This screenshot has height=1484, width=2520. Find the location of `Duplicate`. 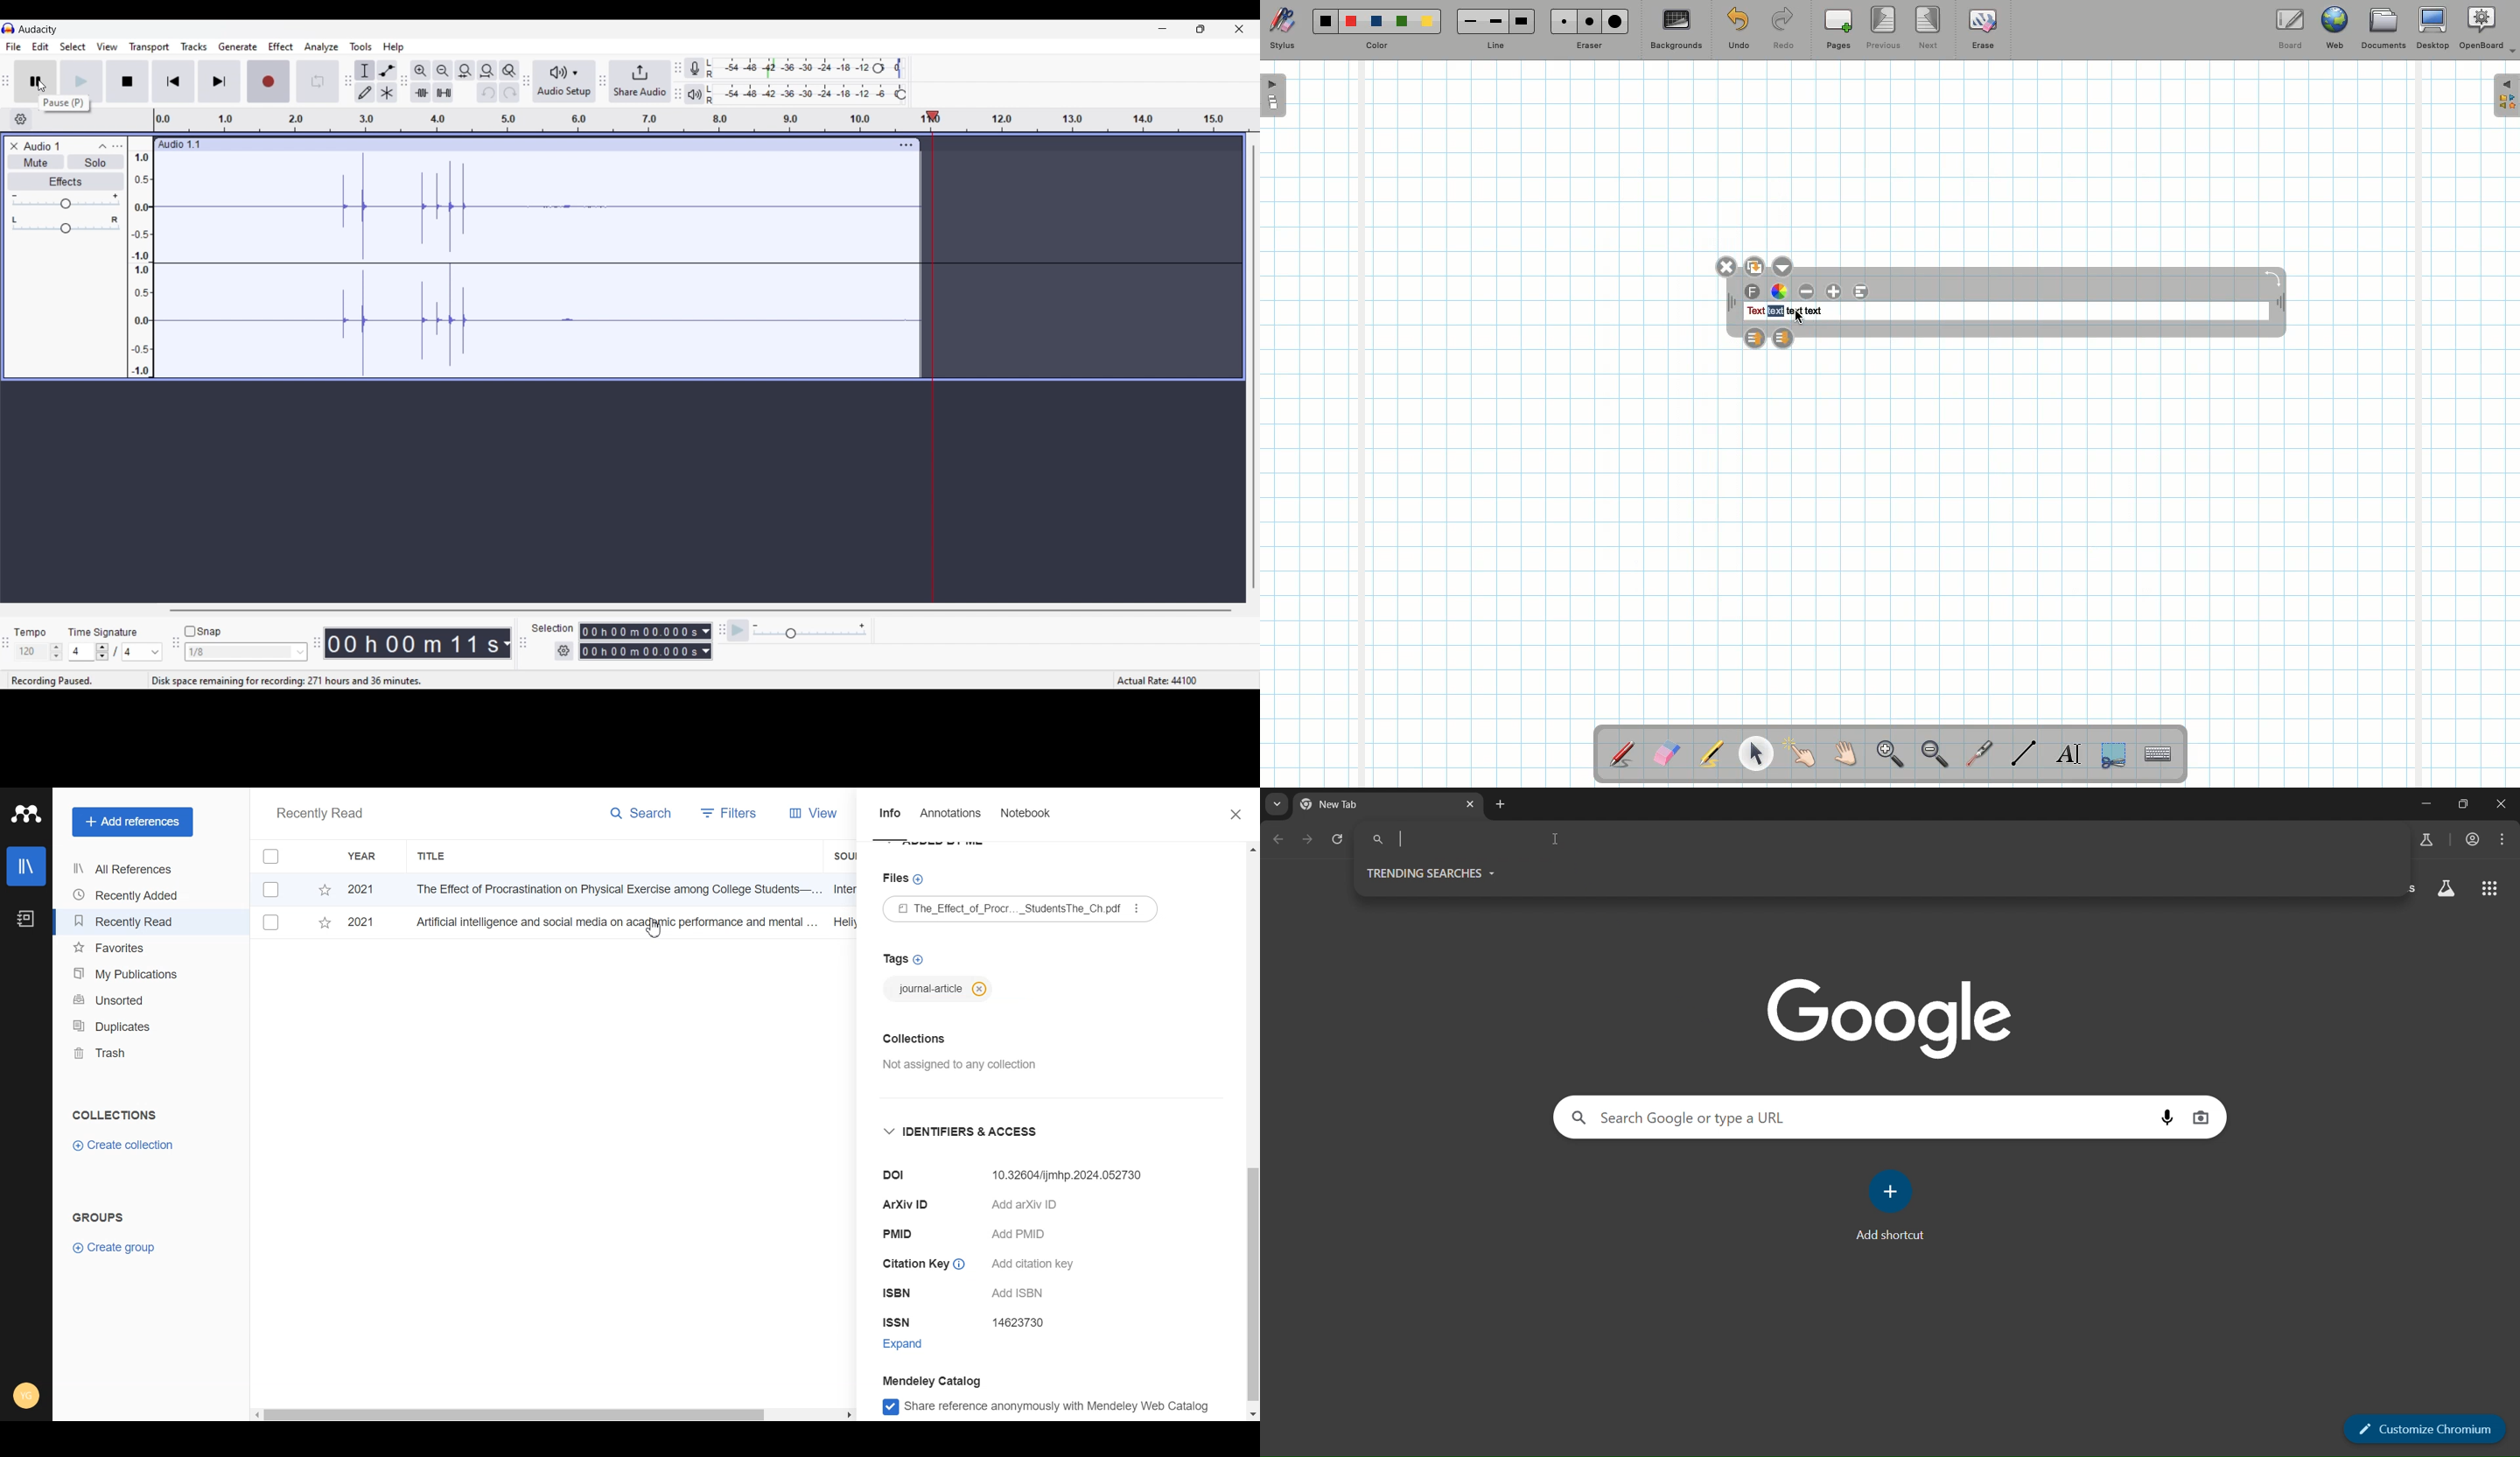

Duplicate is located at coordinates (1754, 264).